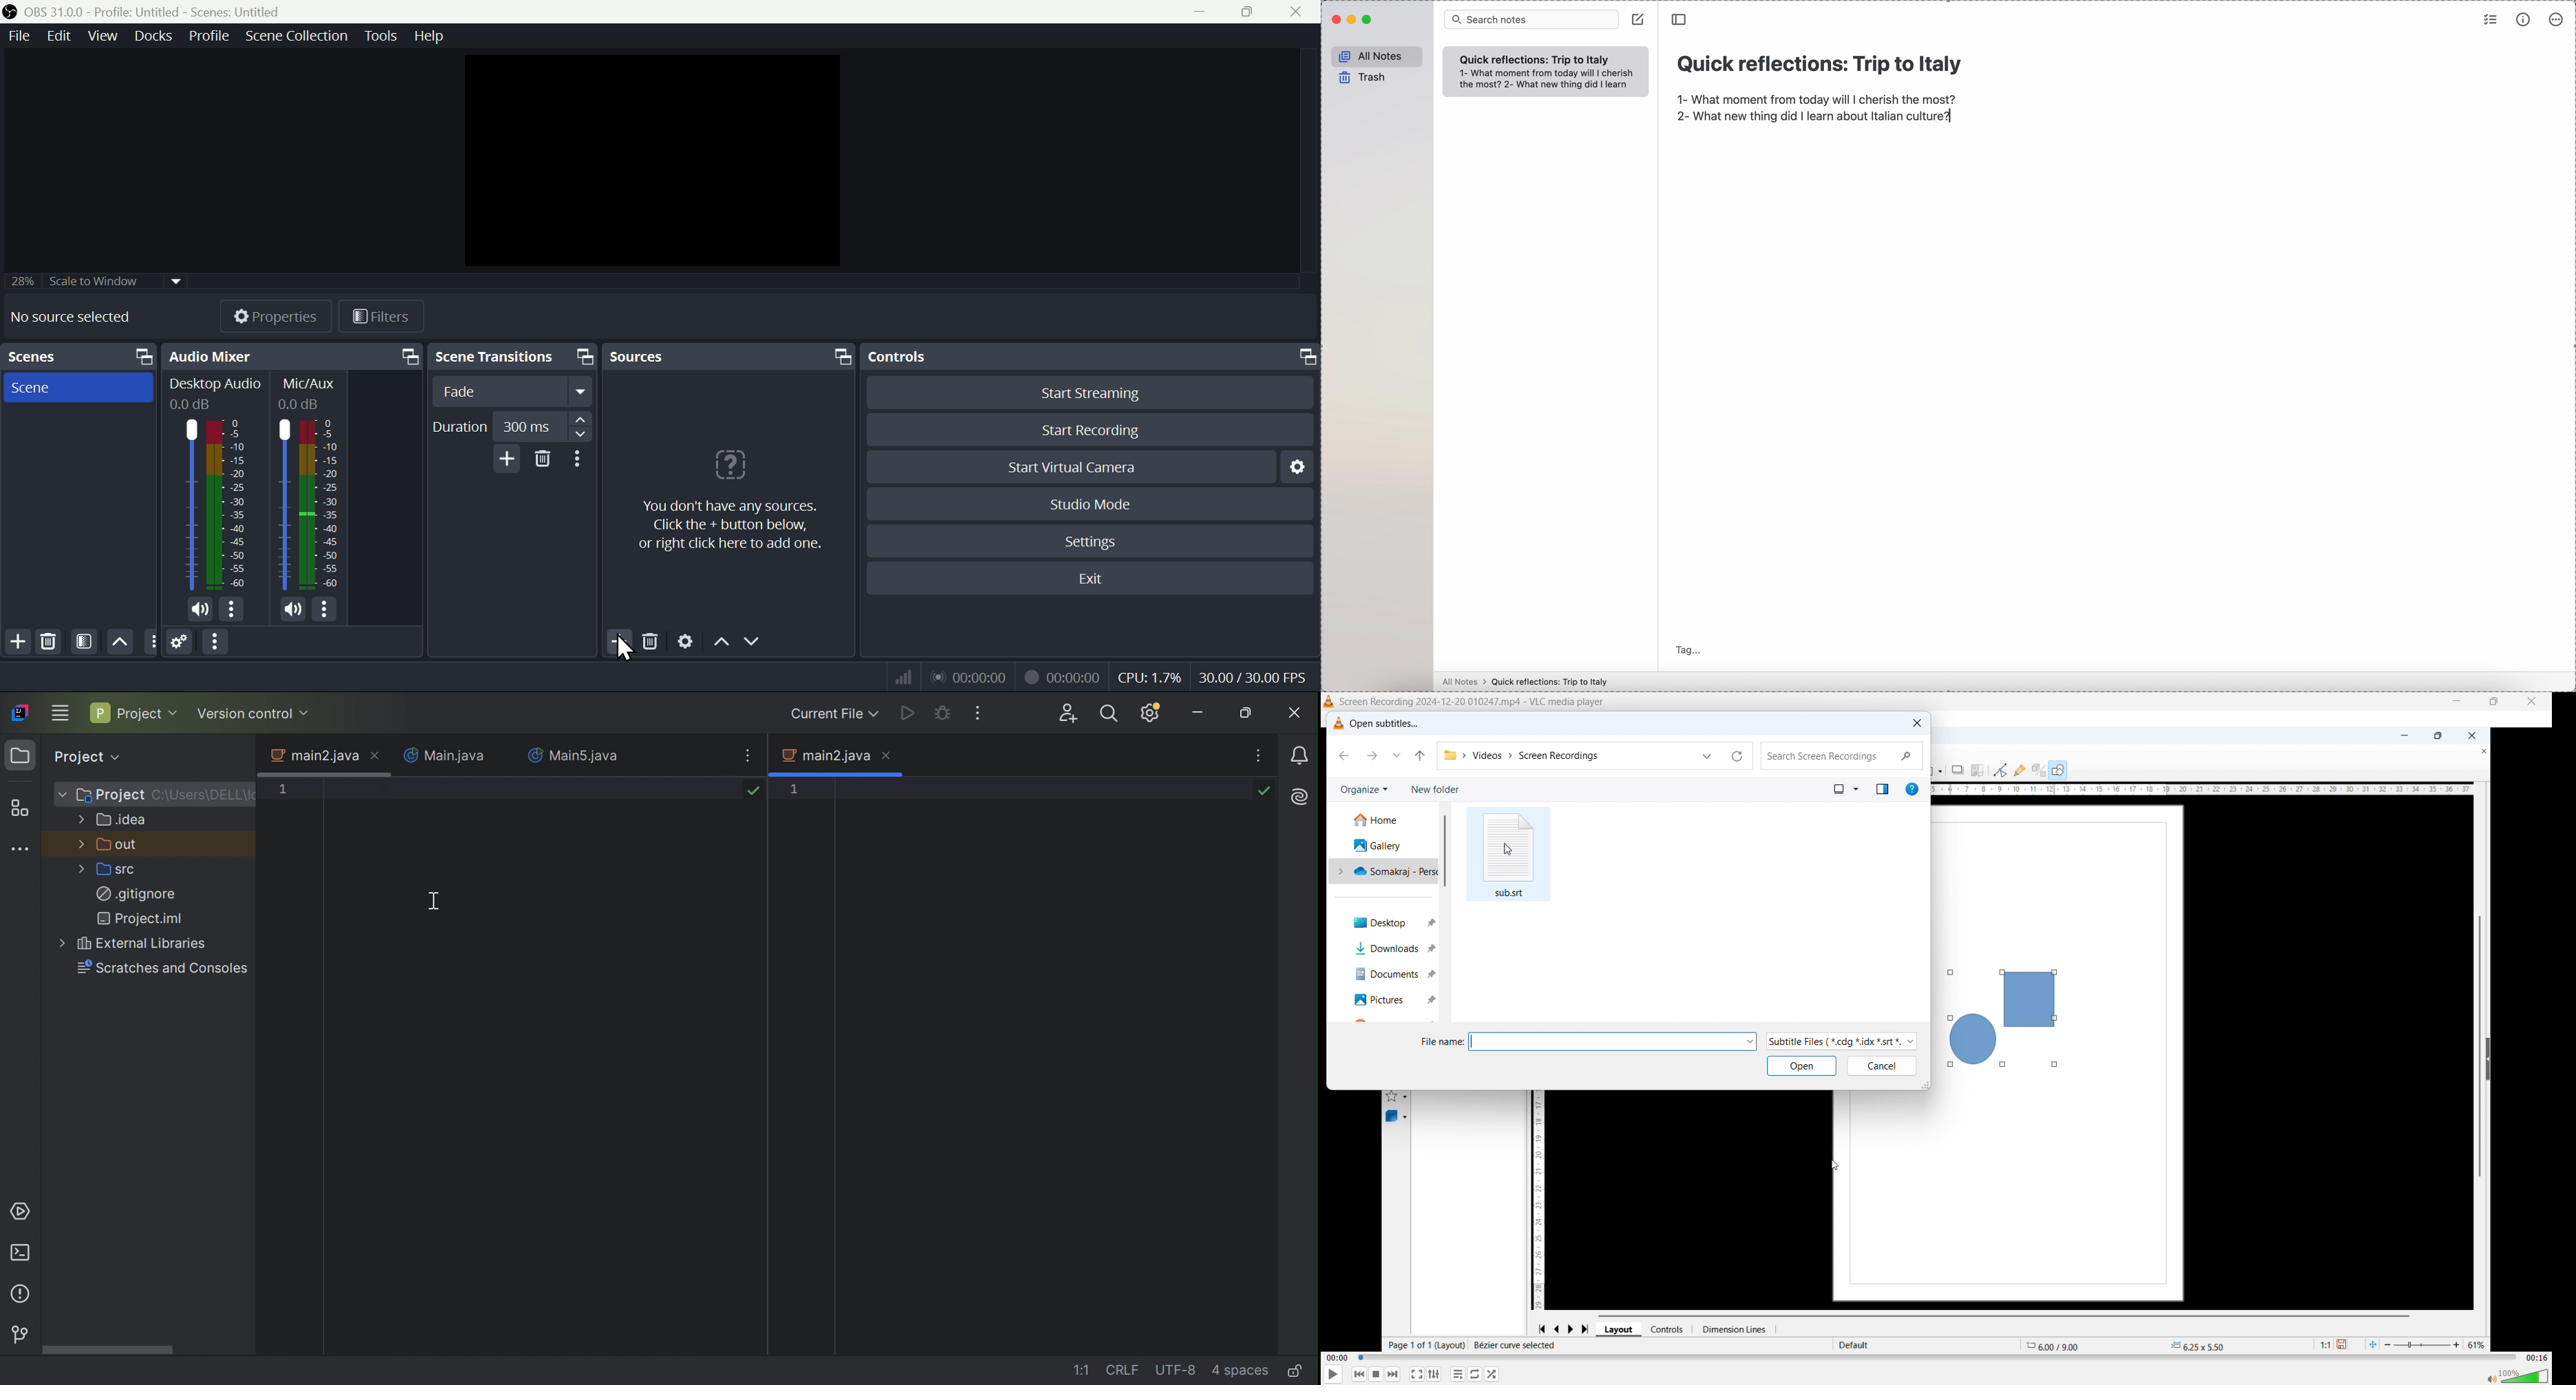 This screenshot has width=2576, height=1400. What do you see at coordinates (504, 459) in the screenshot?
I see `Add` at bounding box center [504, 459].